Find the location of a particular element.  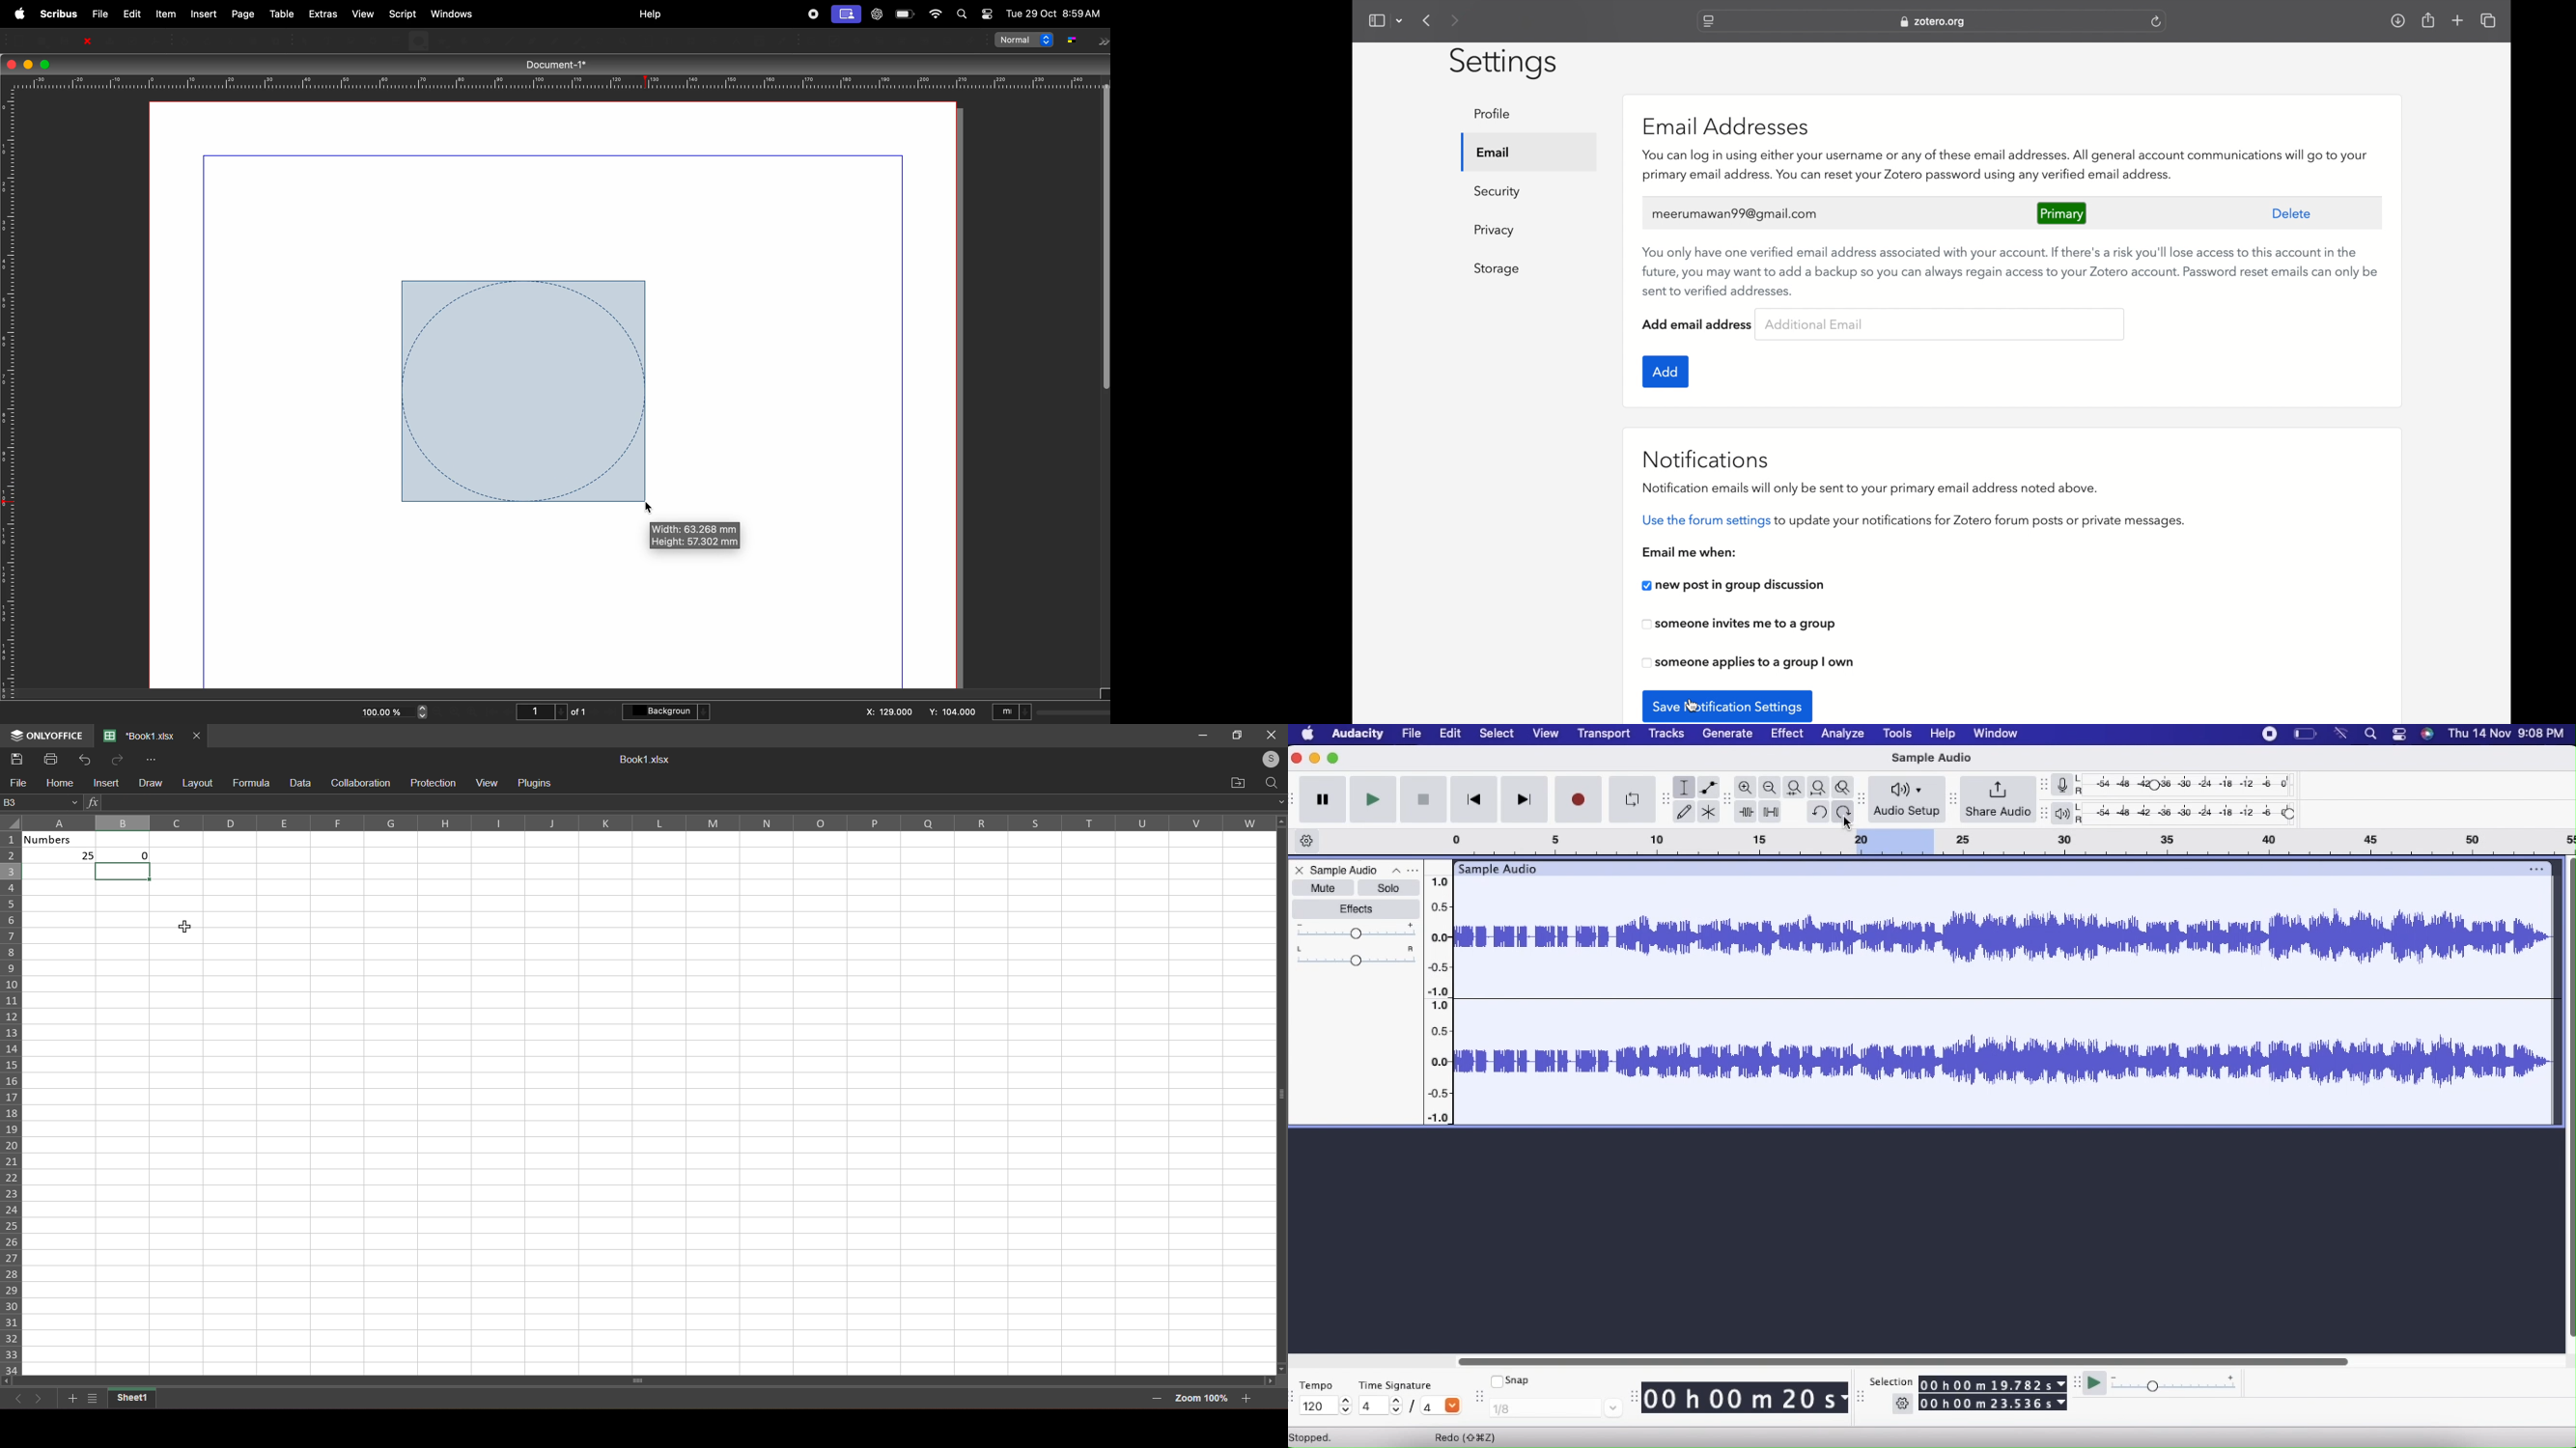

downloads is located at coordinates (2398, 21).